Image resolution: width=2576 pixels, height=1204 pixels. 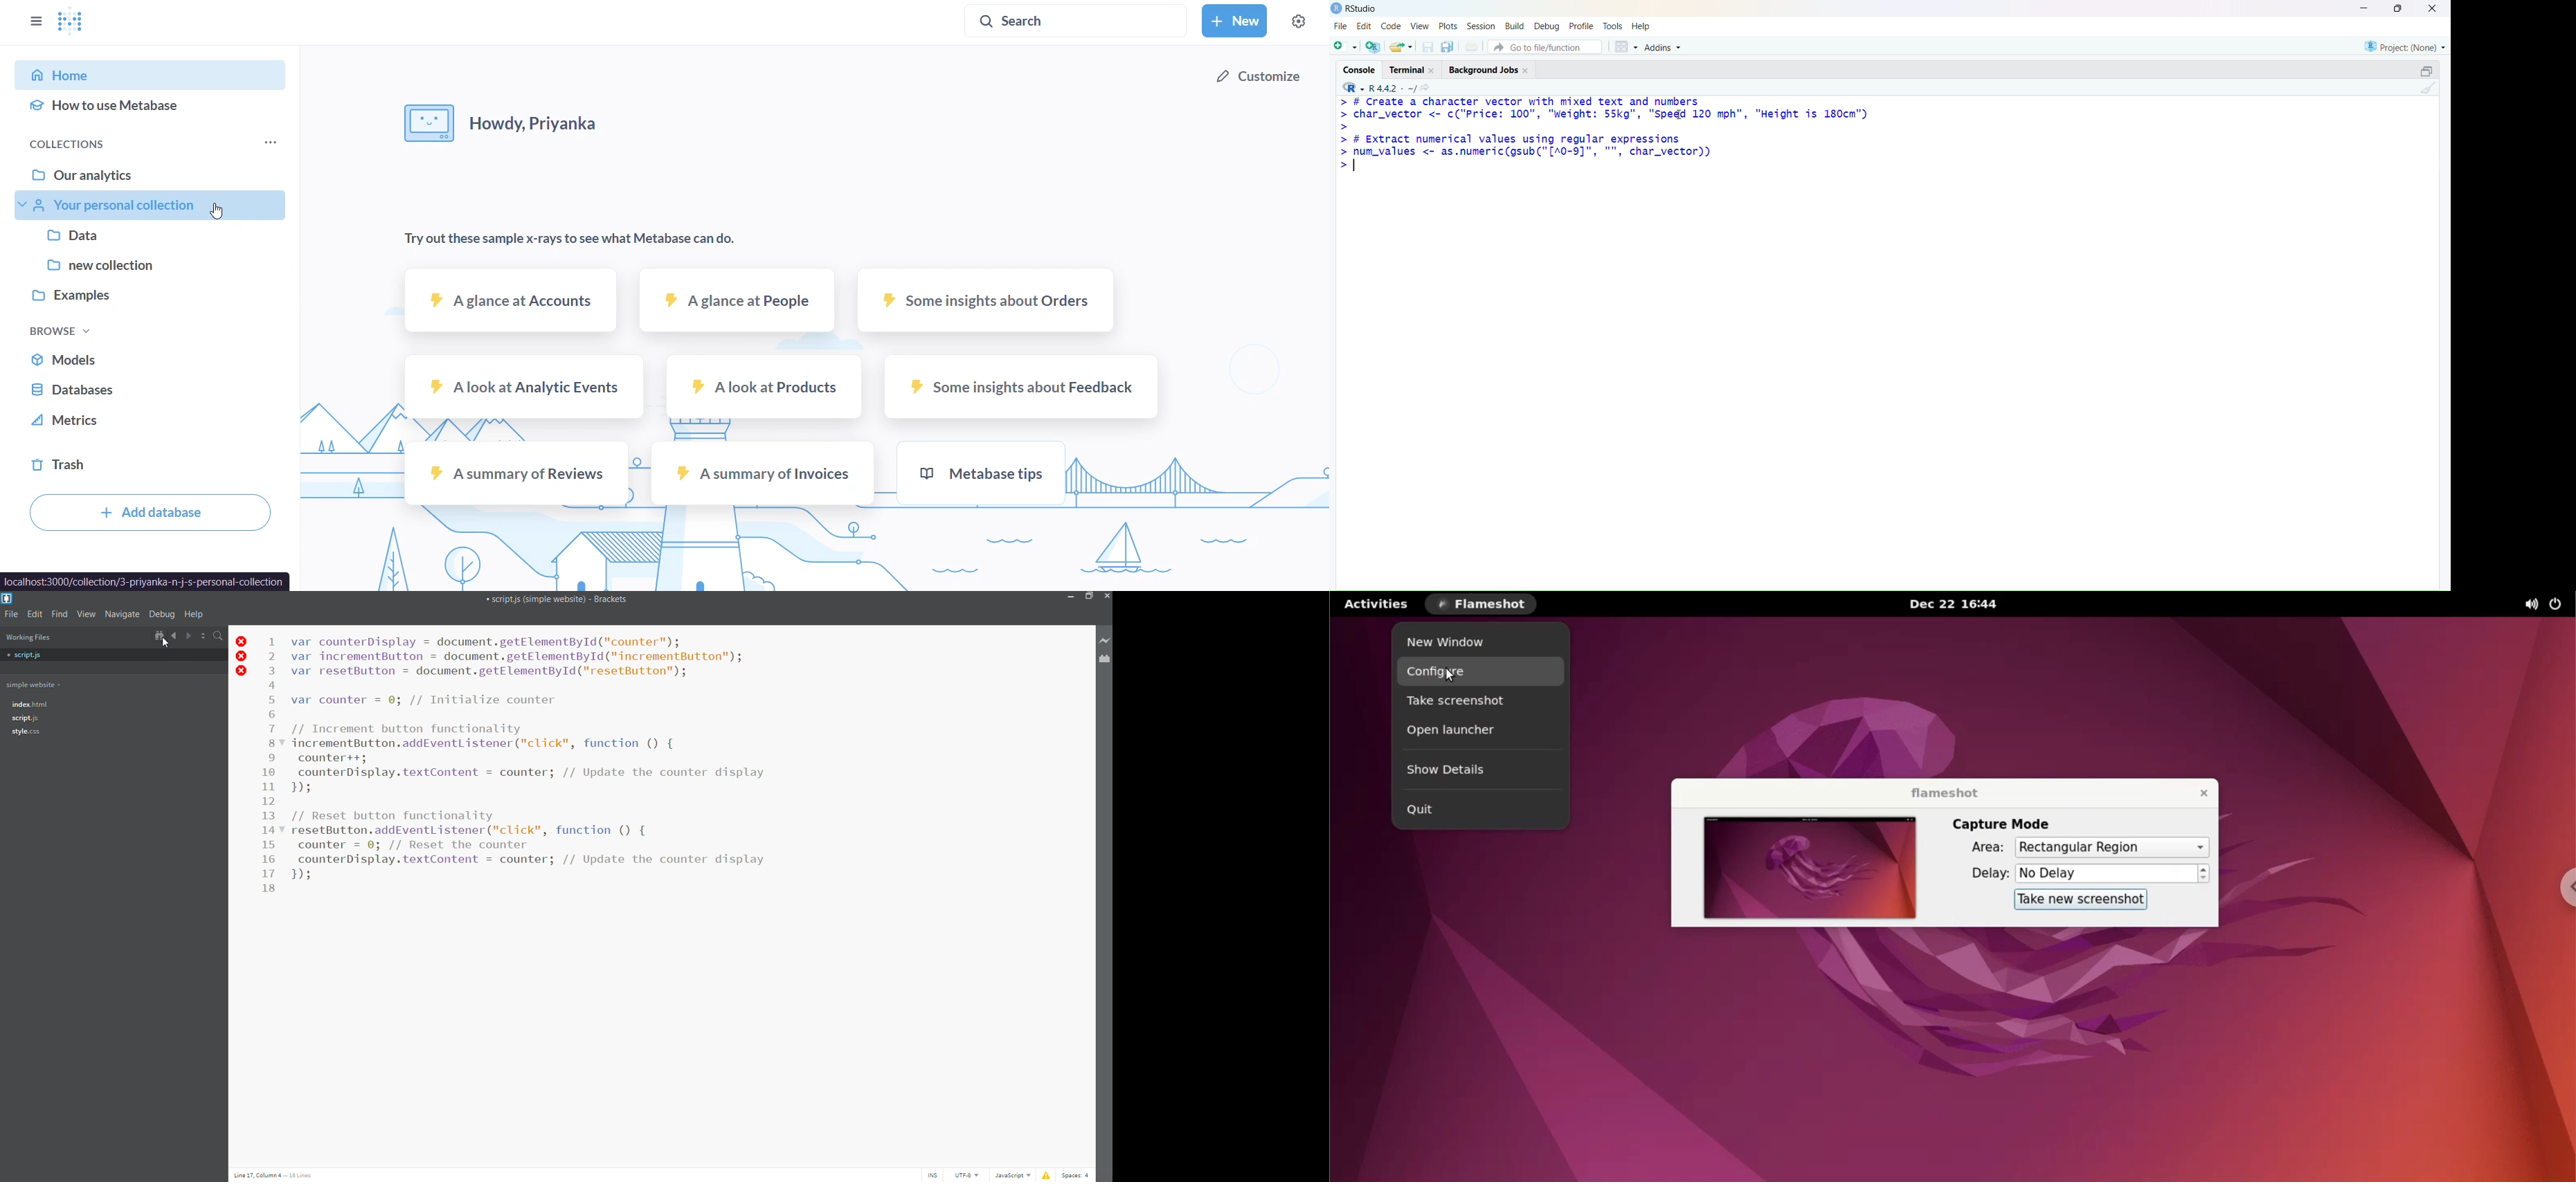 What do you see at coordinates (1365, 26) in the screenshot?
I see `edit` at bounding box center [1365, 26].